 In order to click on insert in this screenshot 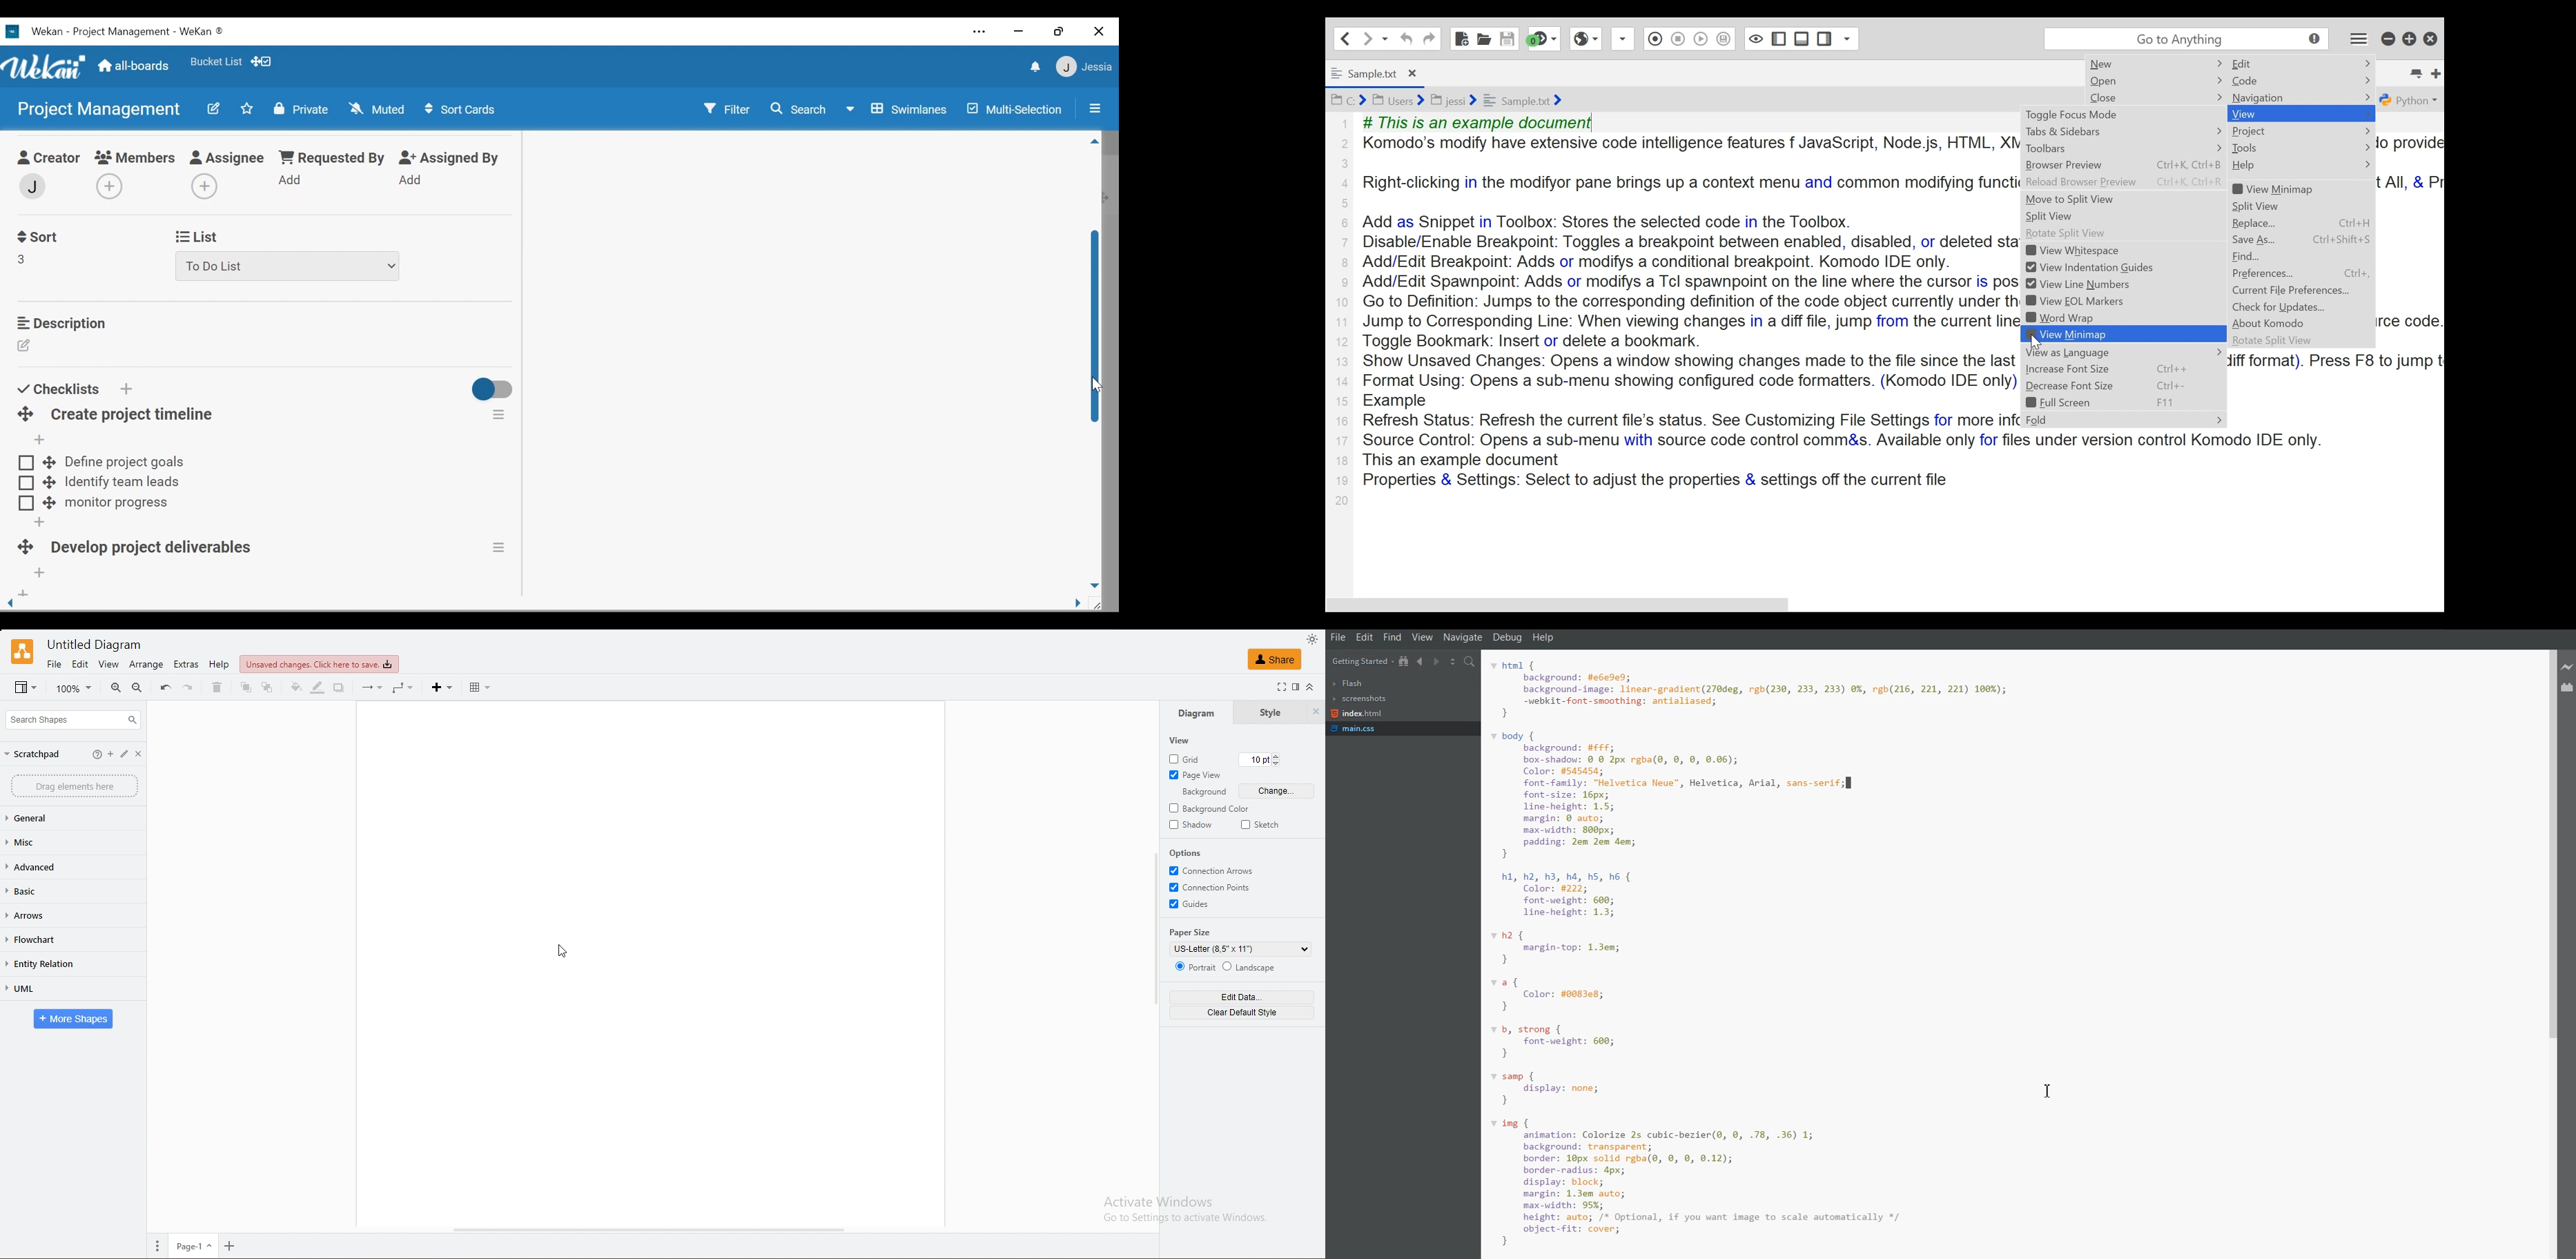, I will do `click(442, 688)`.